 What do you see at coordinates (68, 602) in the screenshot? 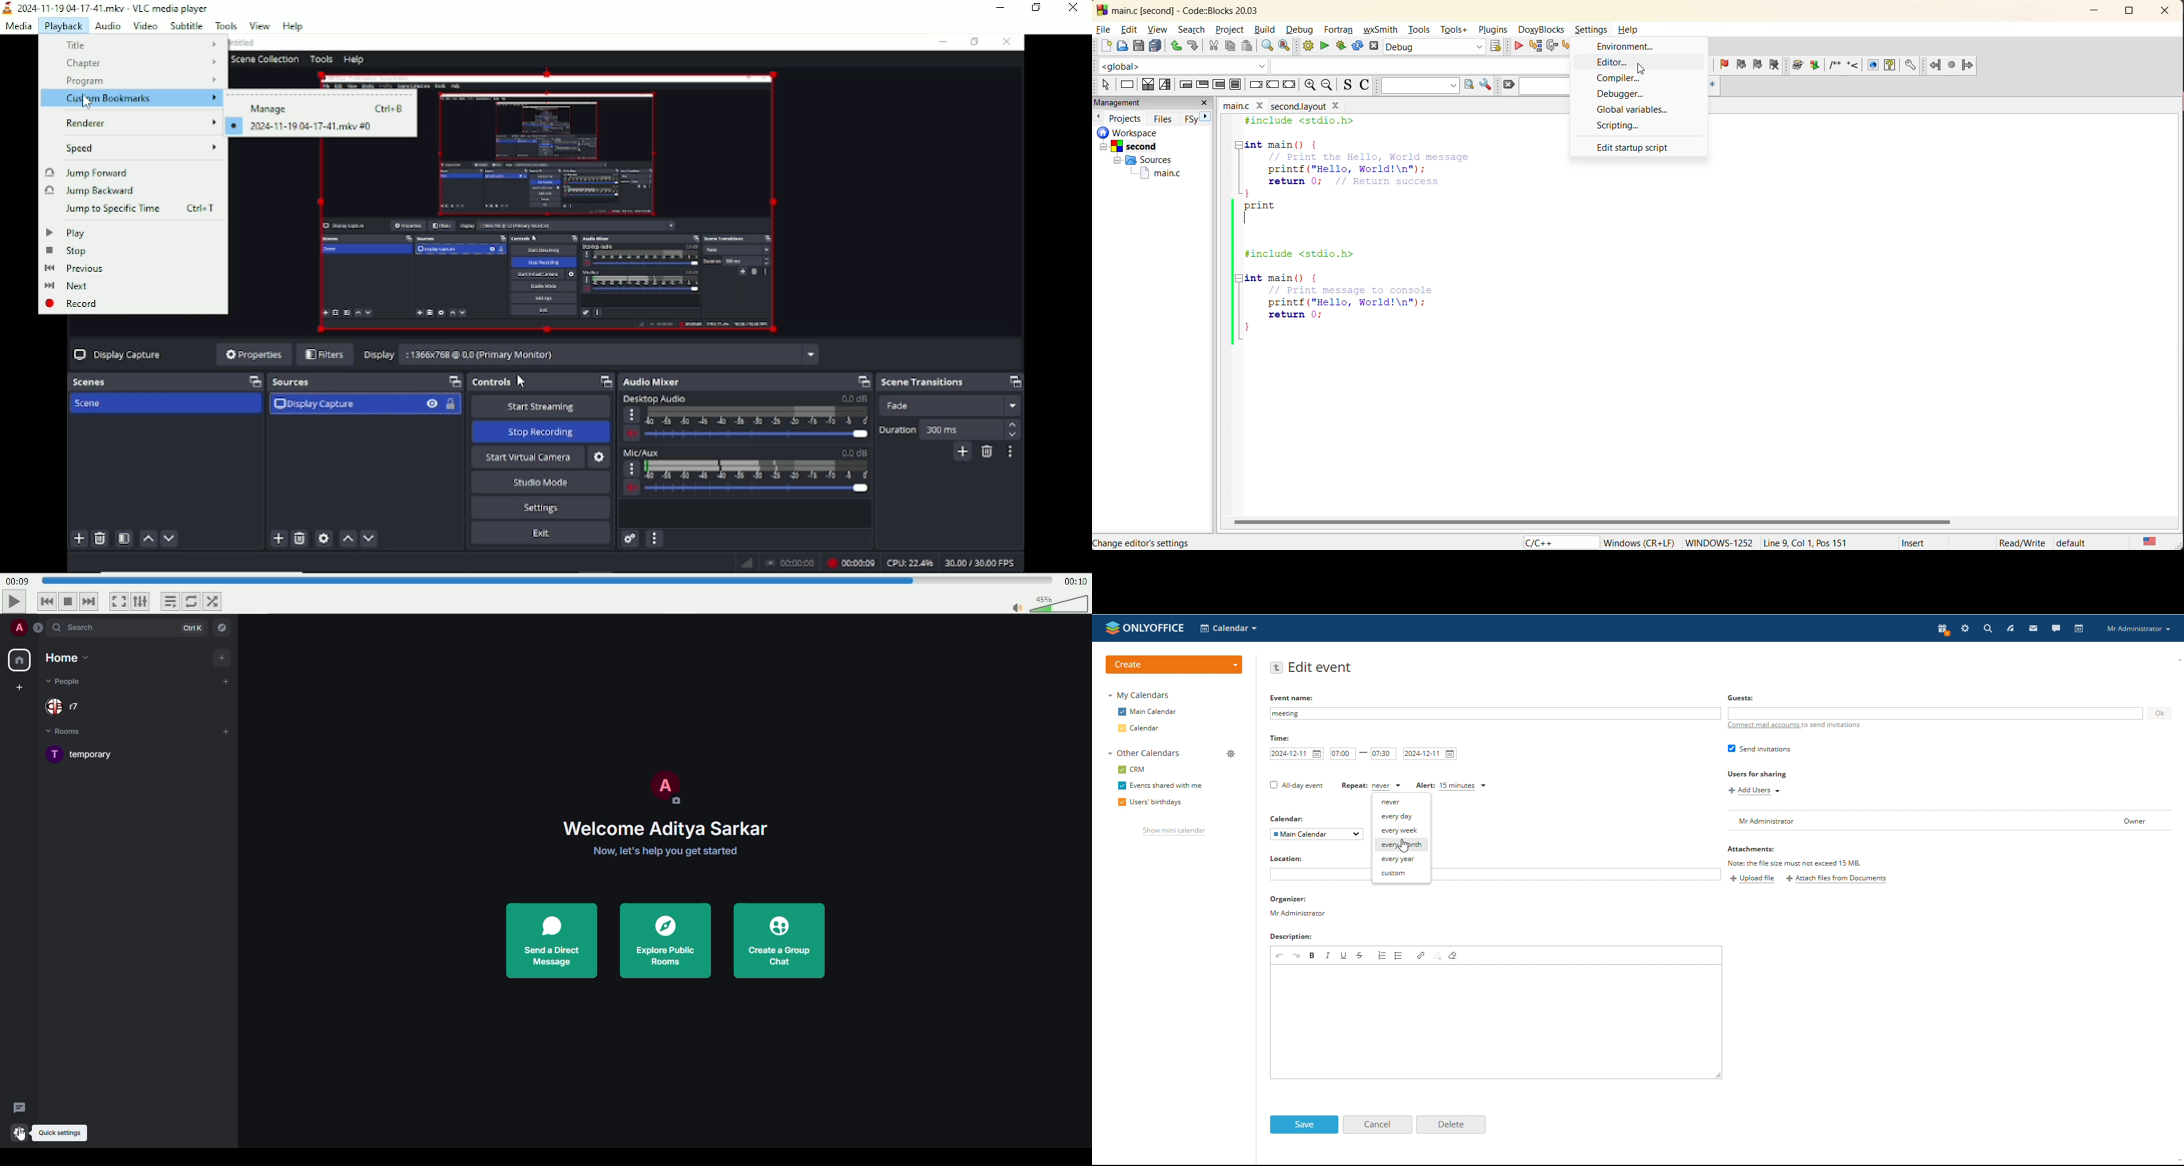
I see `Stop playlist` at bounding box center [68, 602].